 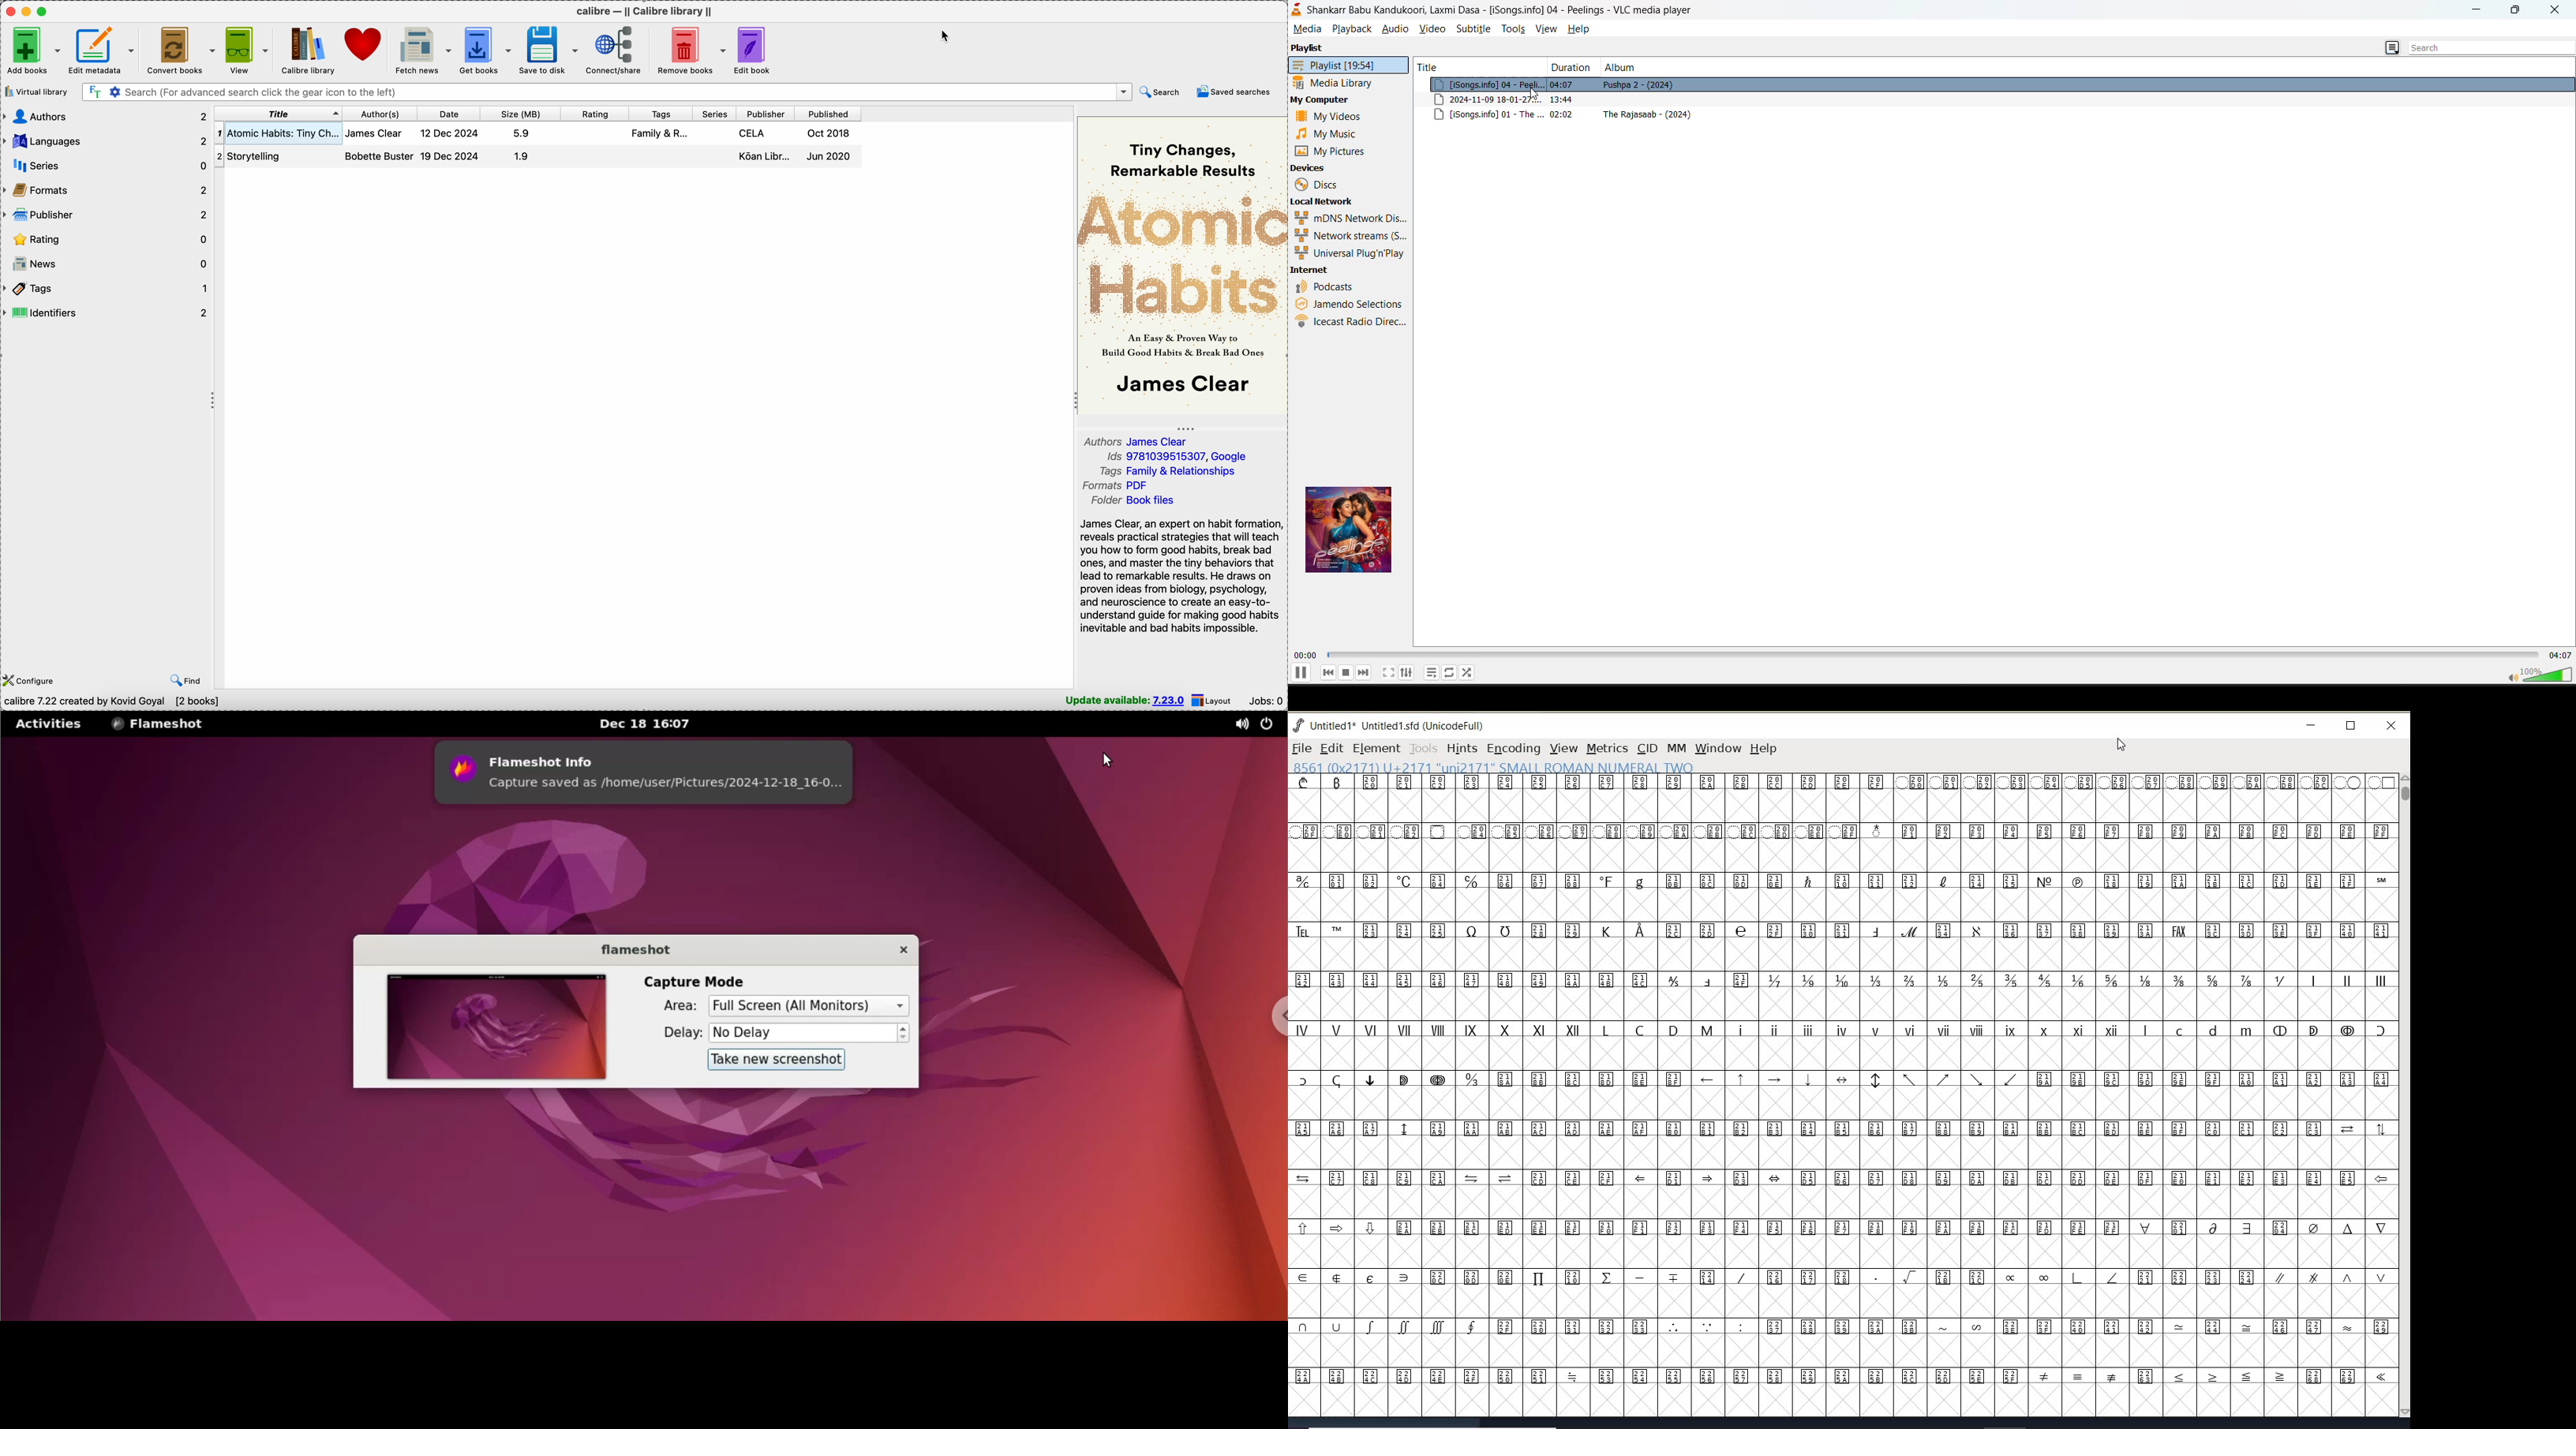 What do you see at coordinates (1183, 263) in the screenshot?
I see `book cover preview` at bounding box center [1183, 263].